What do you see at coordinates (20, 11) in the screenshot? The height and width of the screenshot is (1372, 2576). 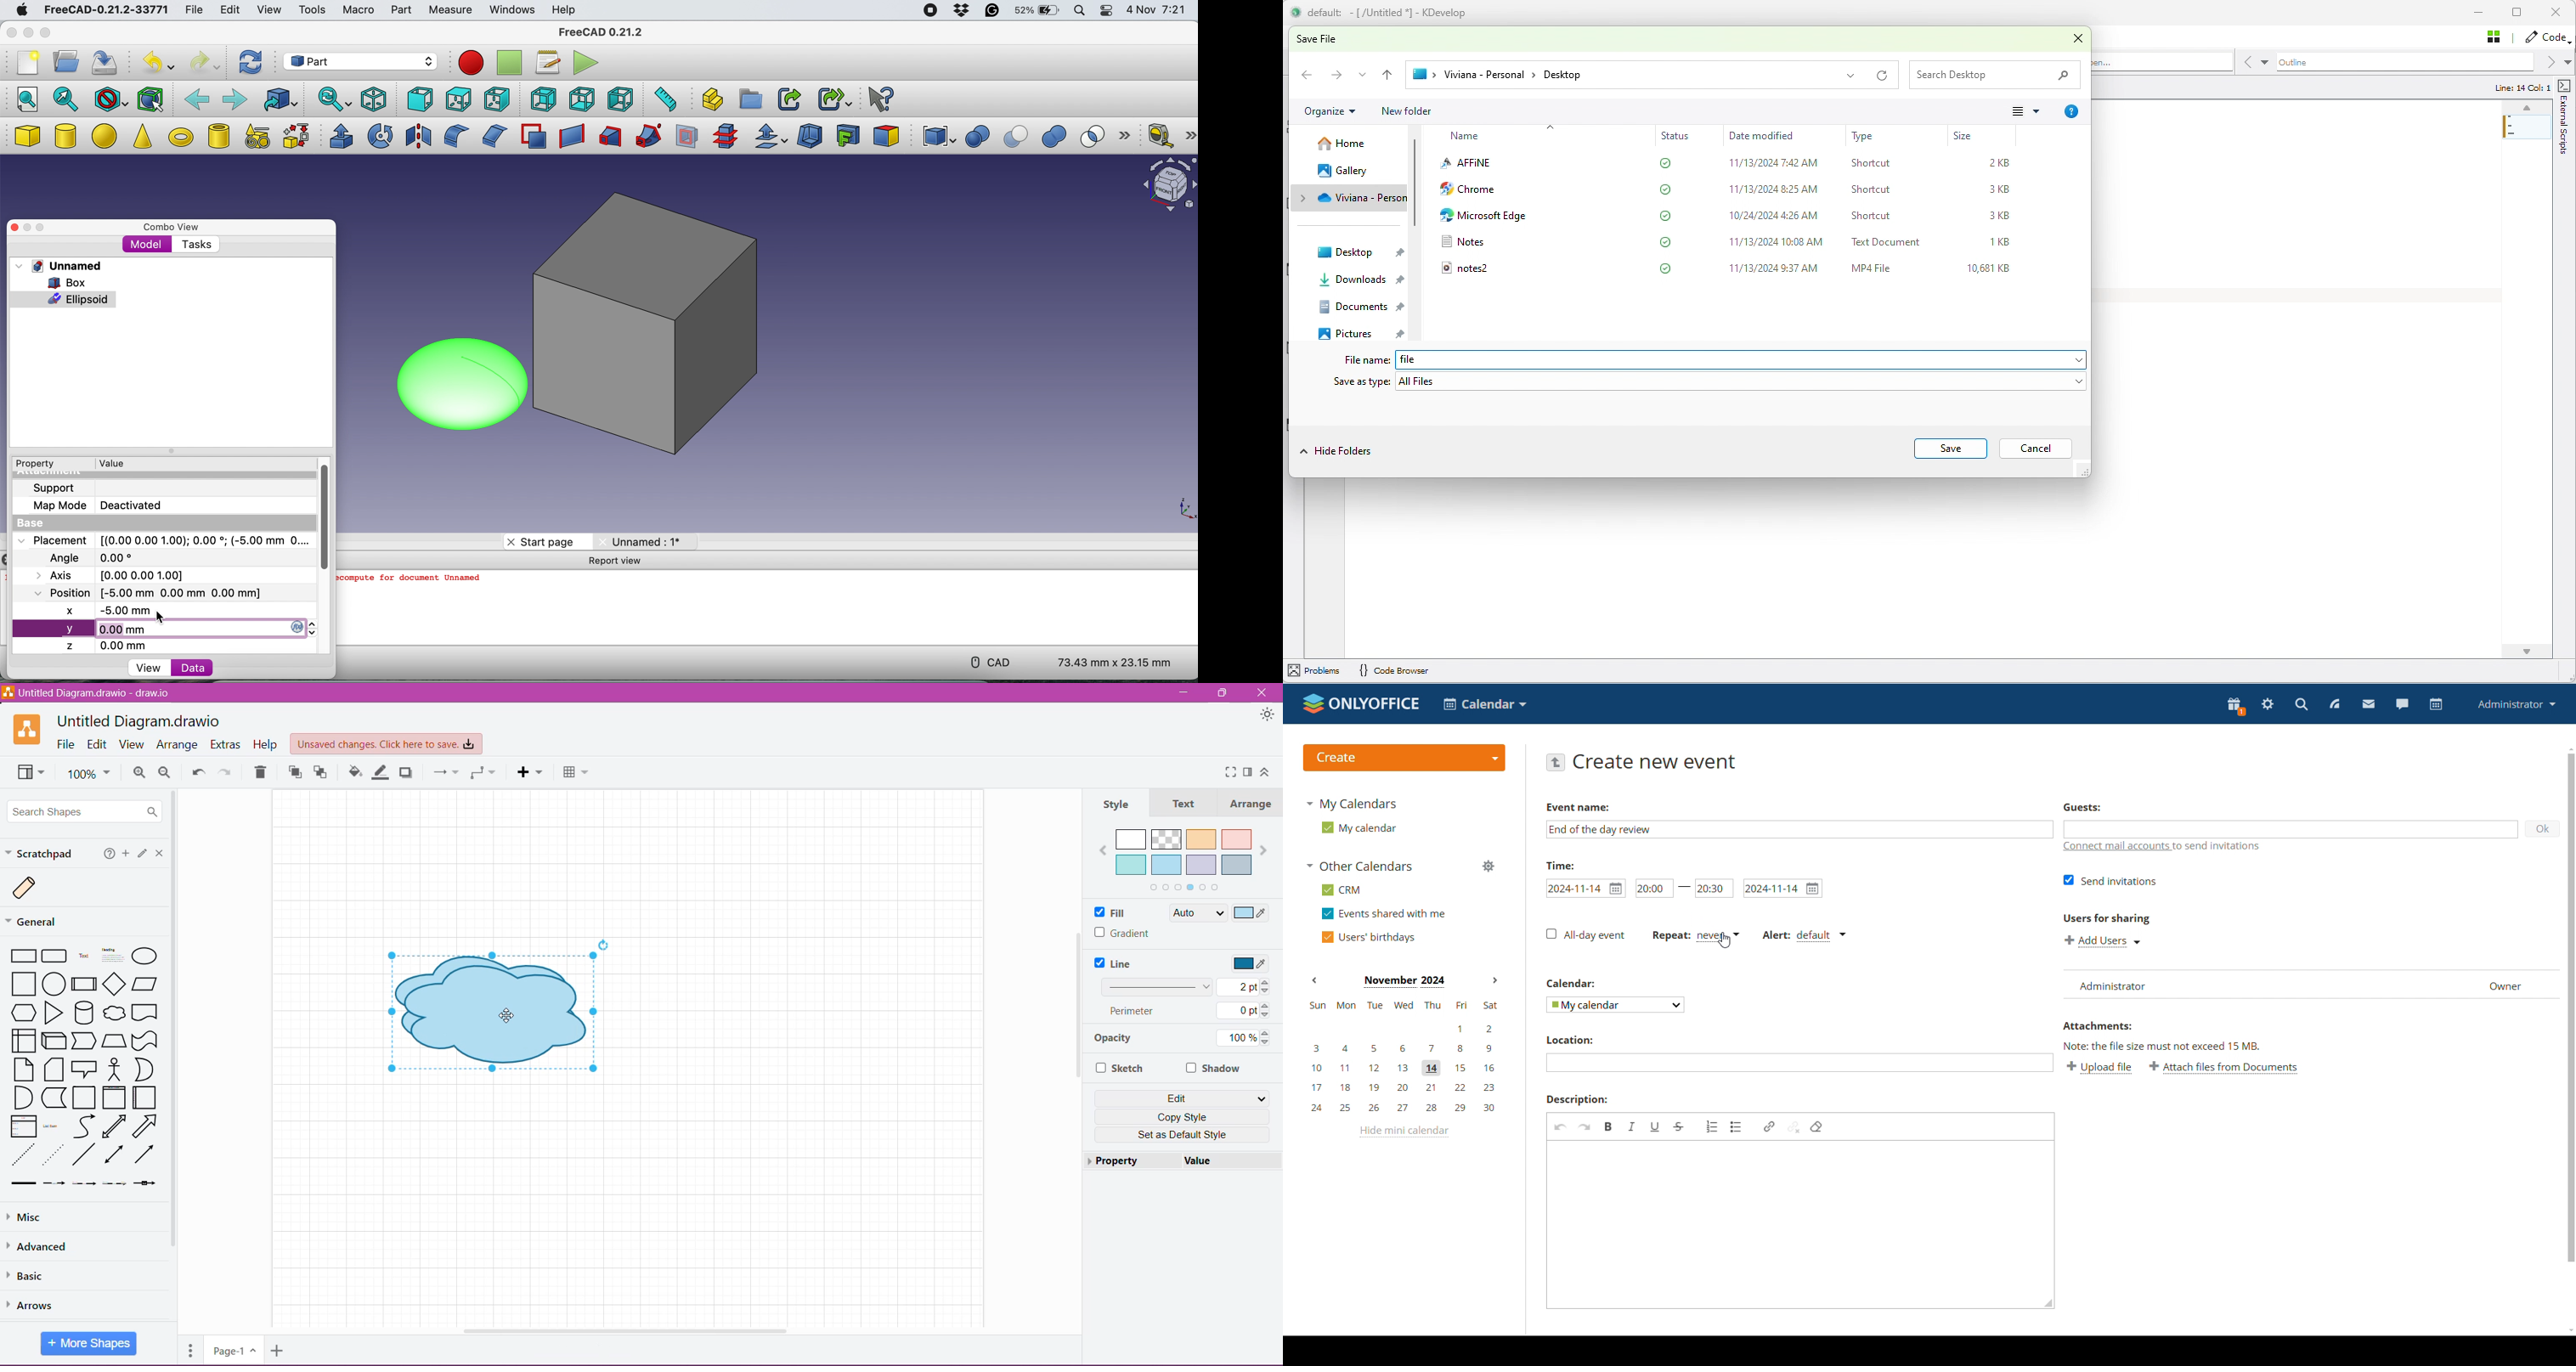 I see `mac logo` at bounding box center [20, 11].